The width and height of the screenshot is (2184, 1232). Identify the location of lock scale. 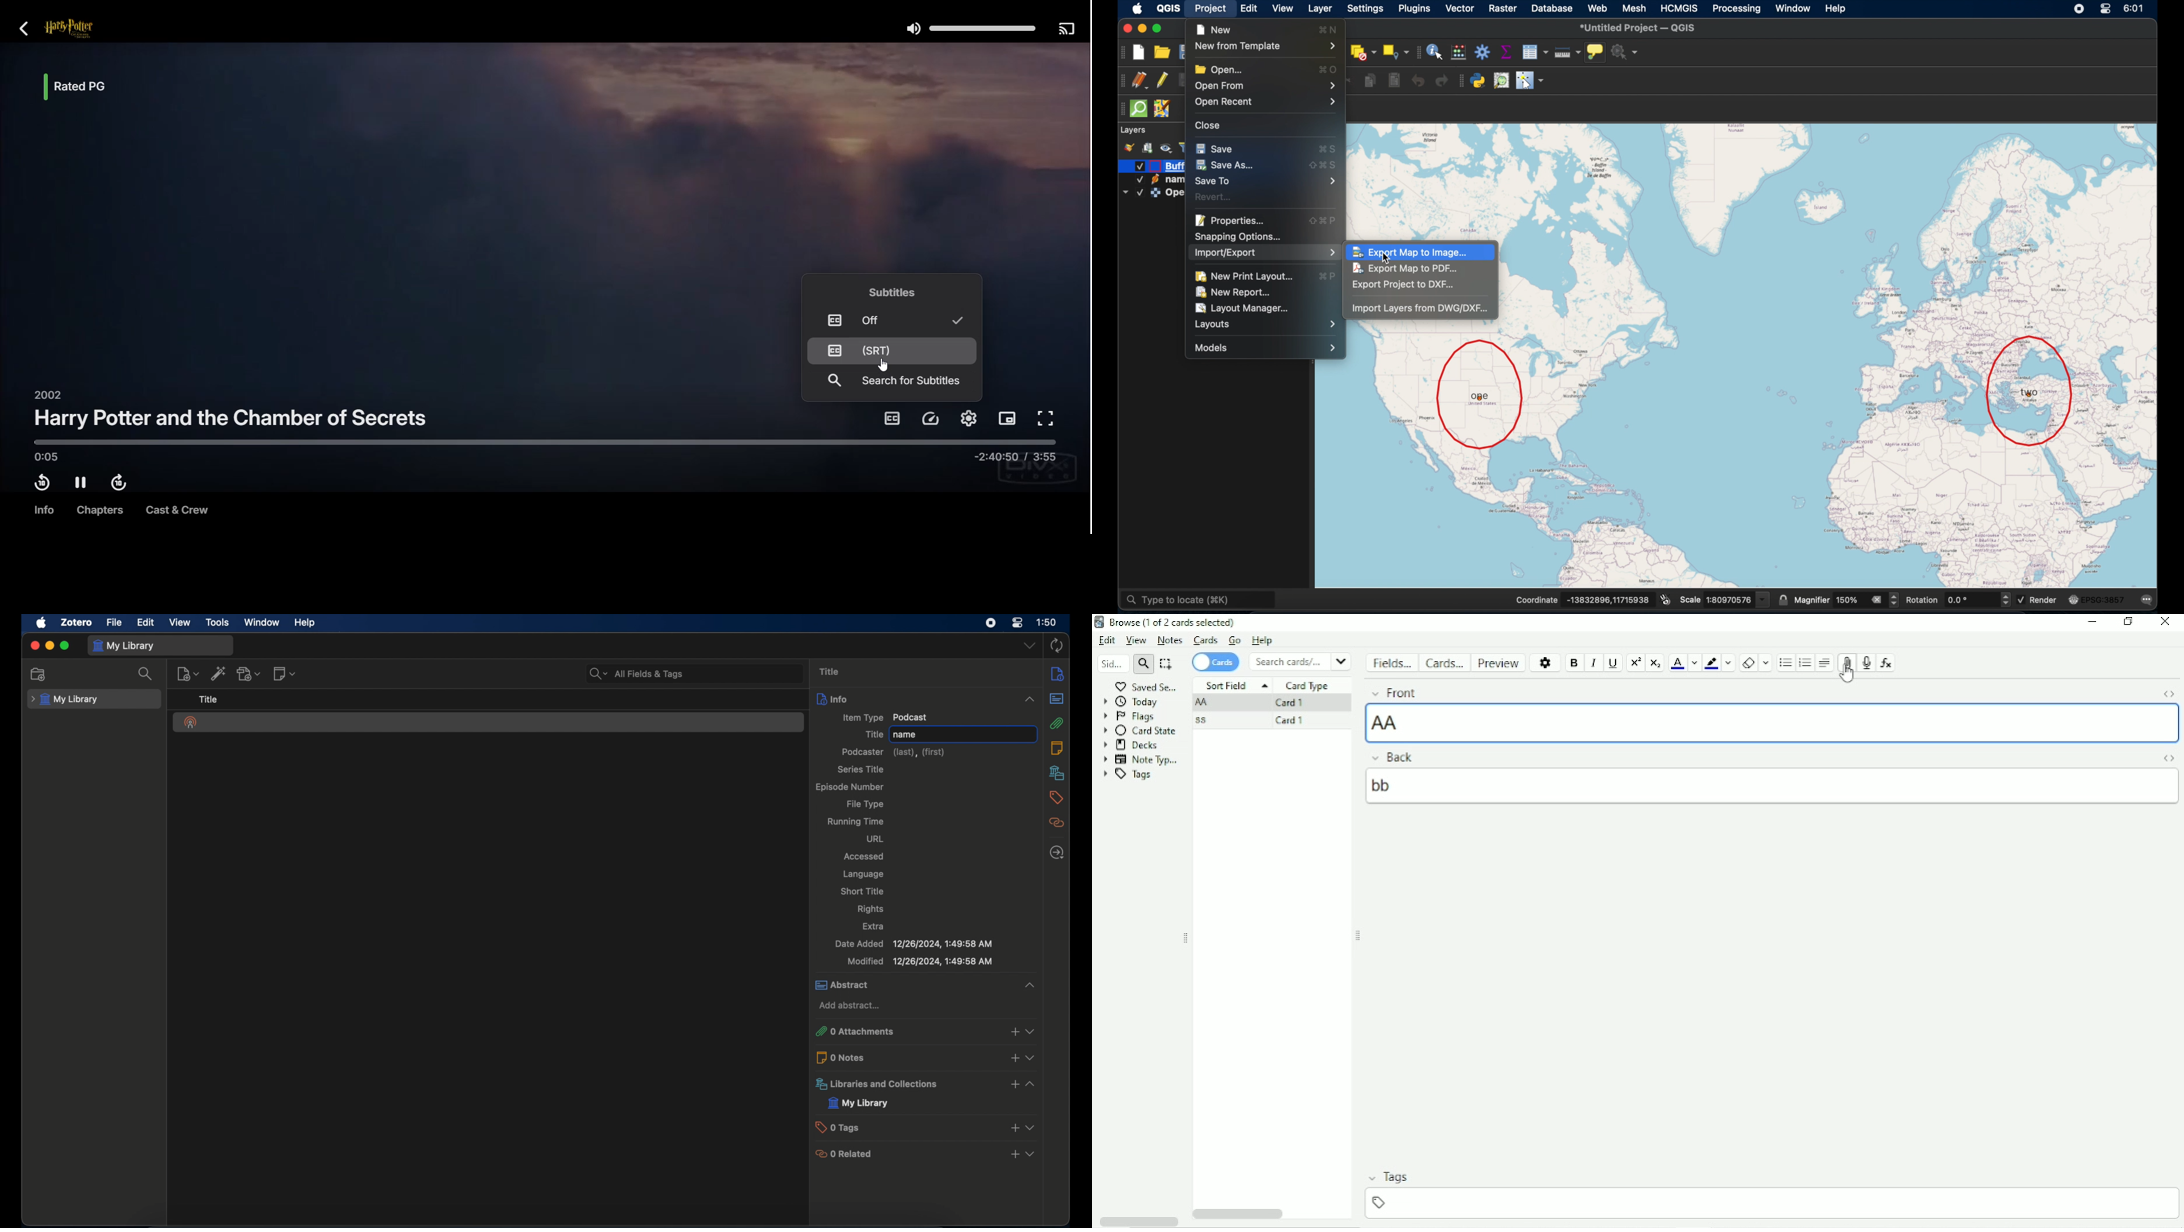
(1783, 598).